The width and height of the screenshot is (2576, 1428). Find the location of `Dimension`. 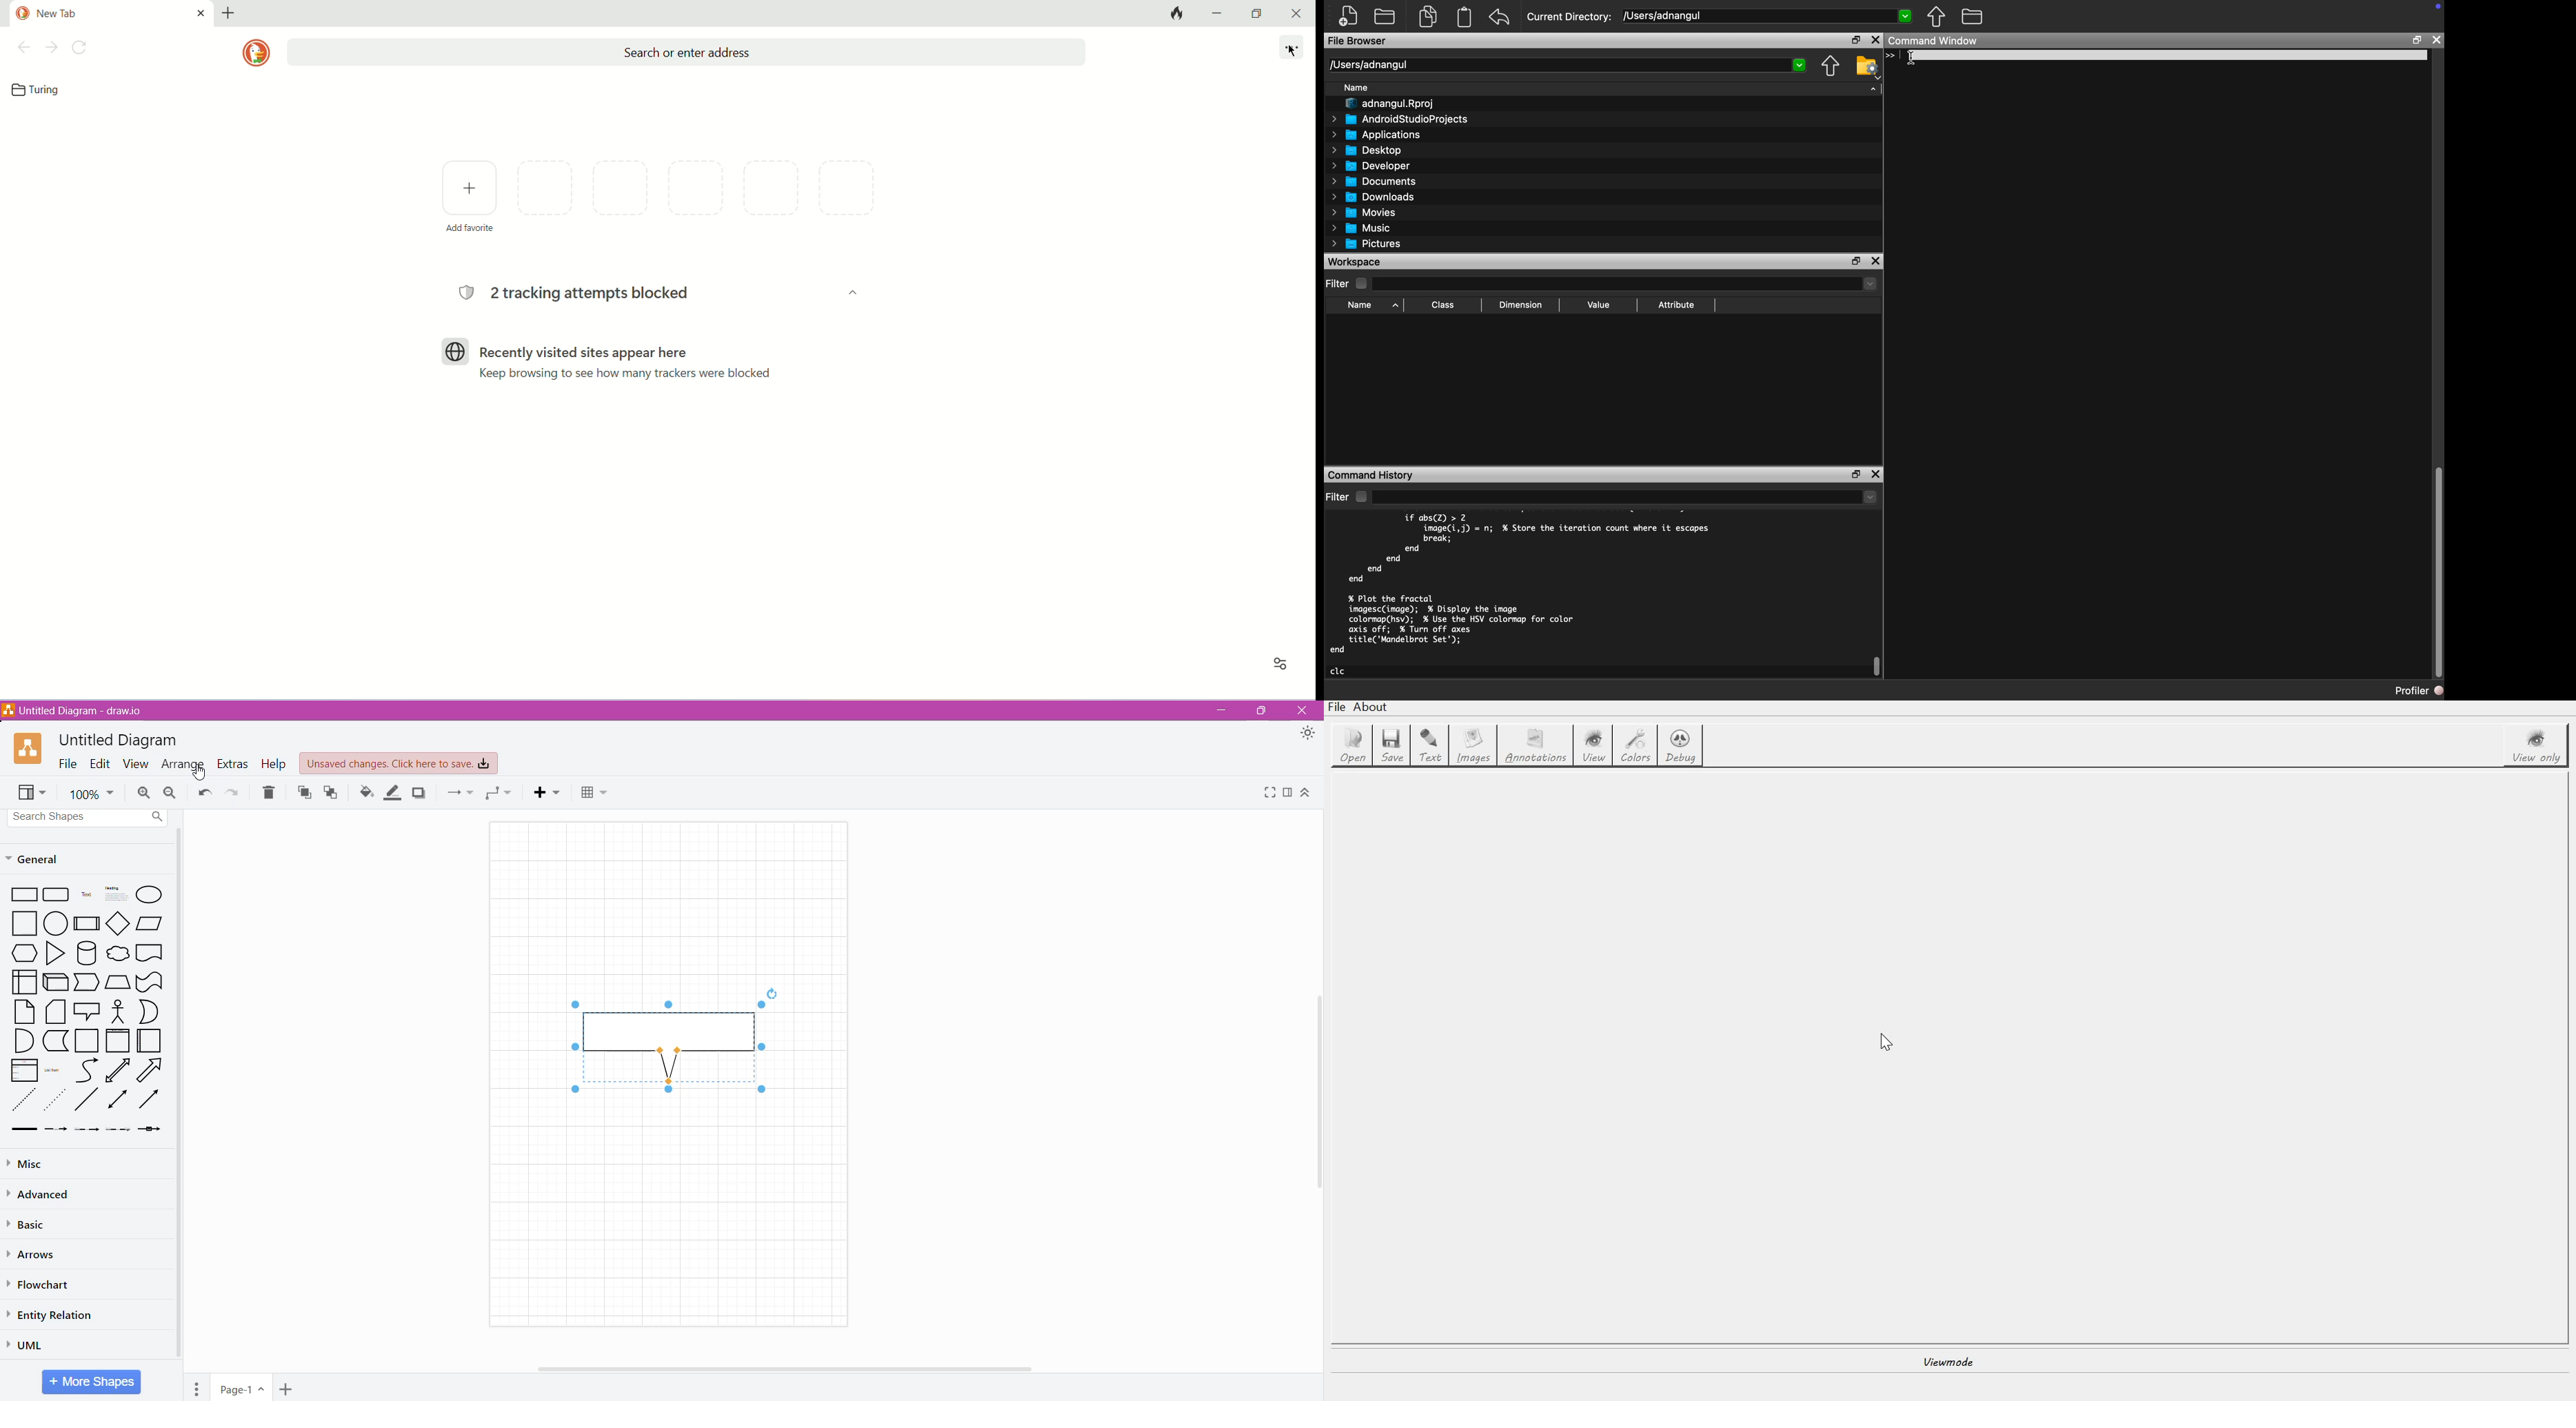

Dimension is located at coordinates (1525, 305).